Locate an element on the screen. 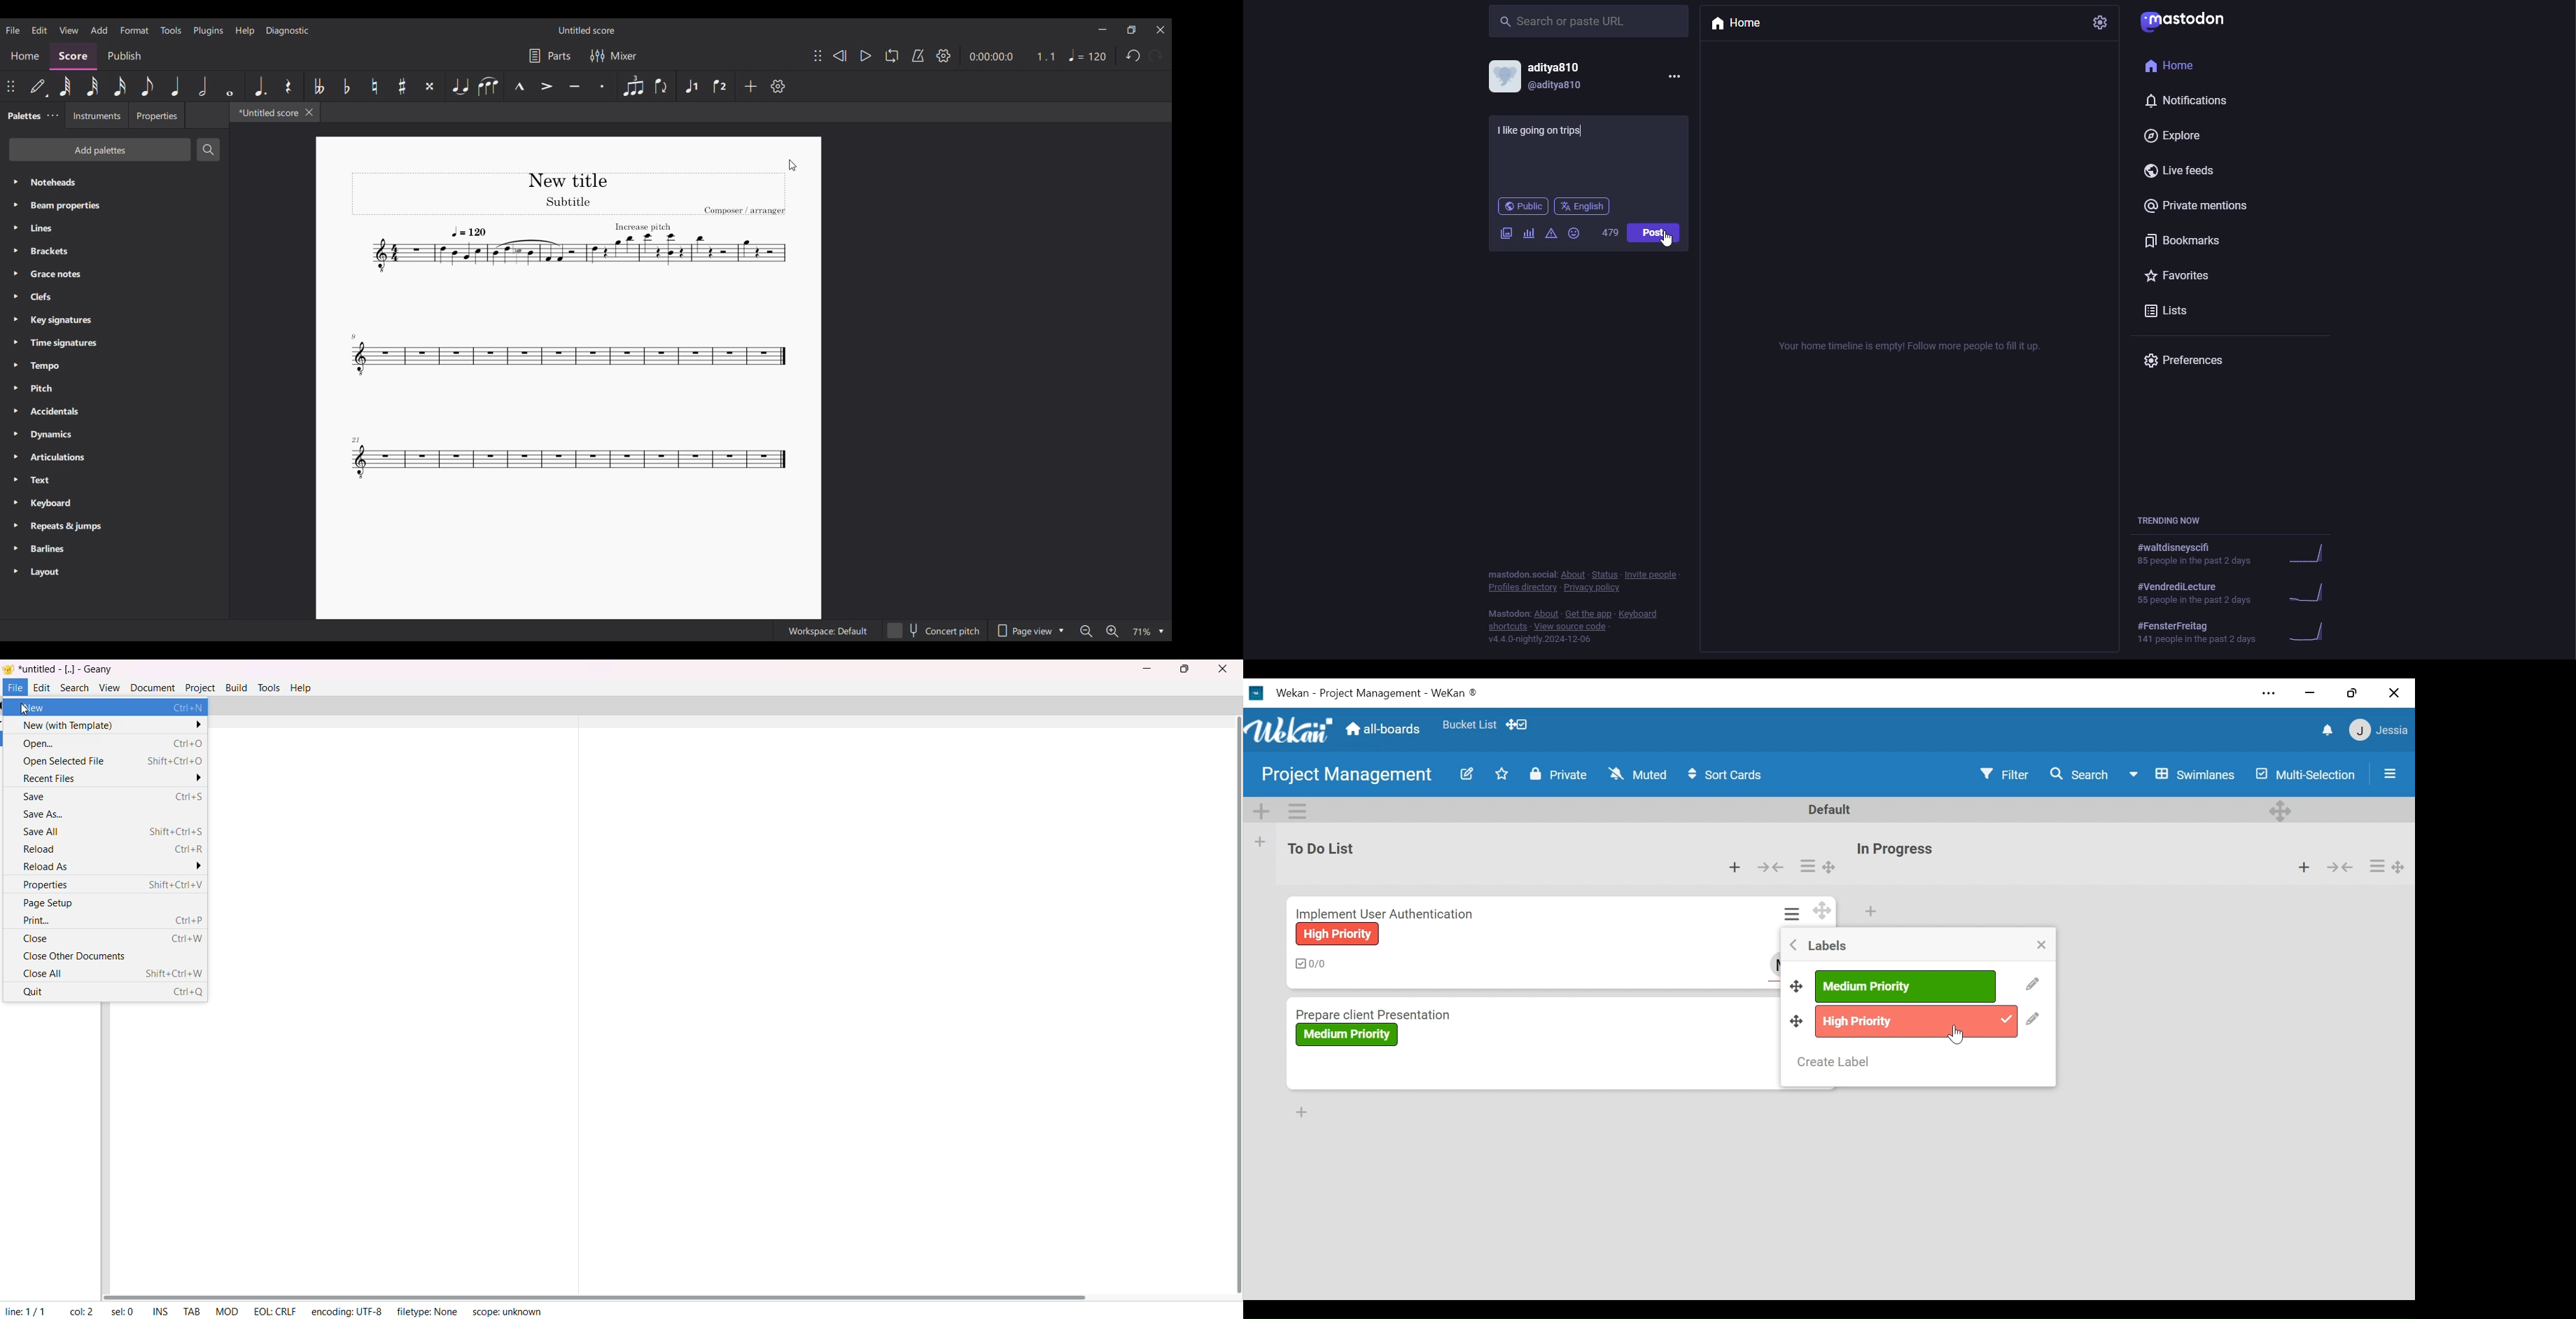  Lines is located at coordinates (114, 228).